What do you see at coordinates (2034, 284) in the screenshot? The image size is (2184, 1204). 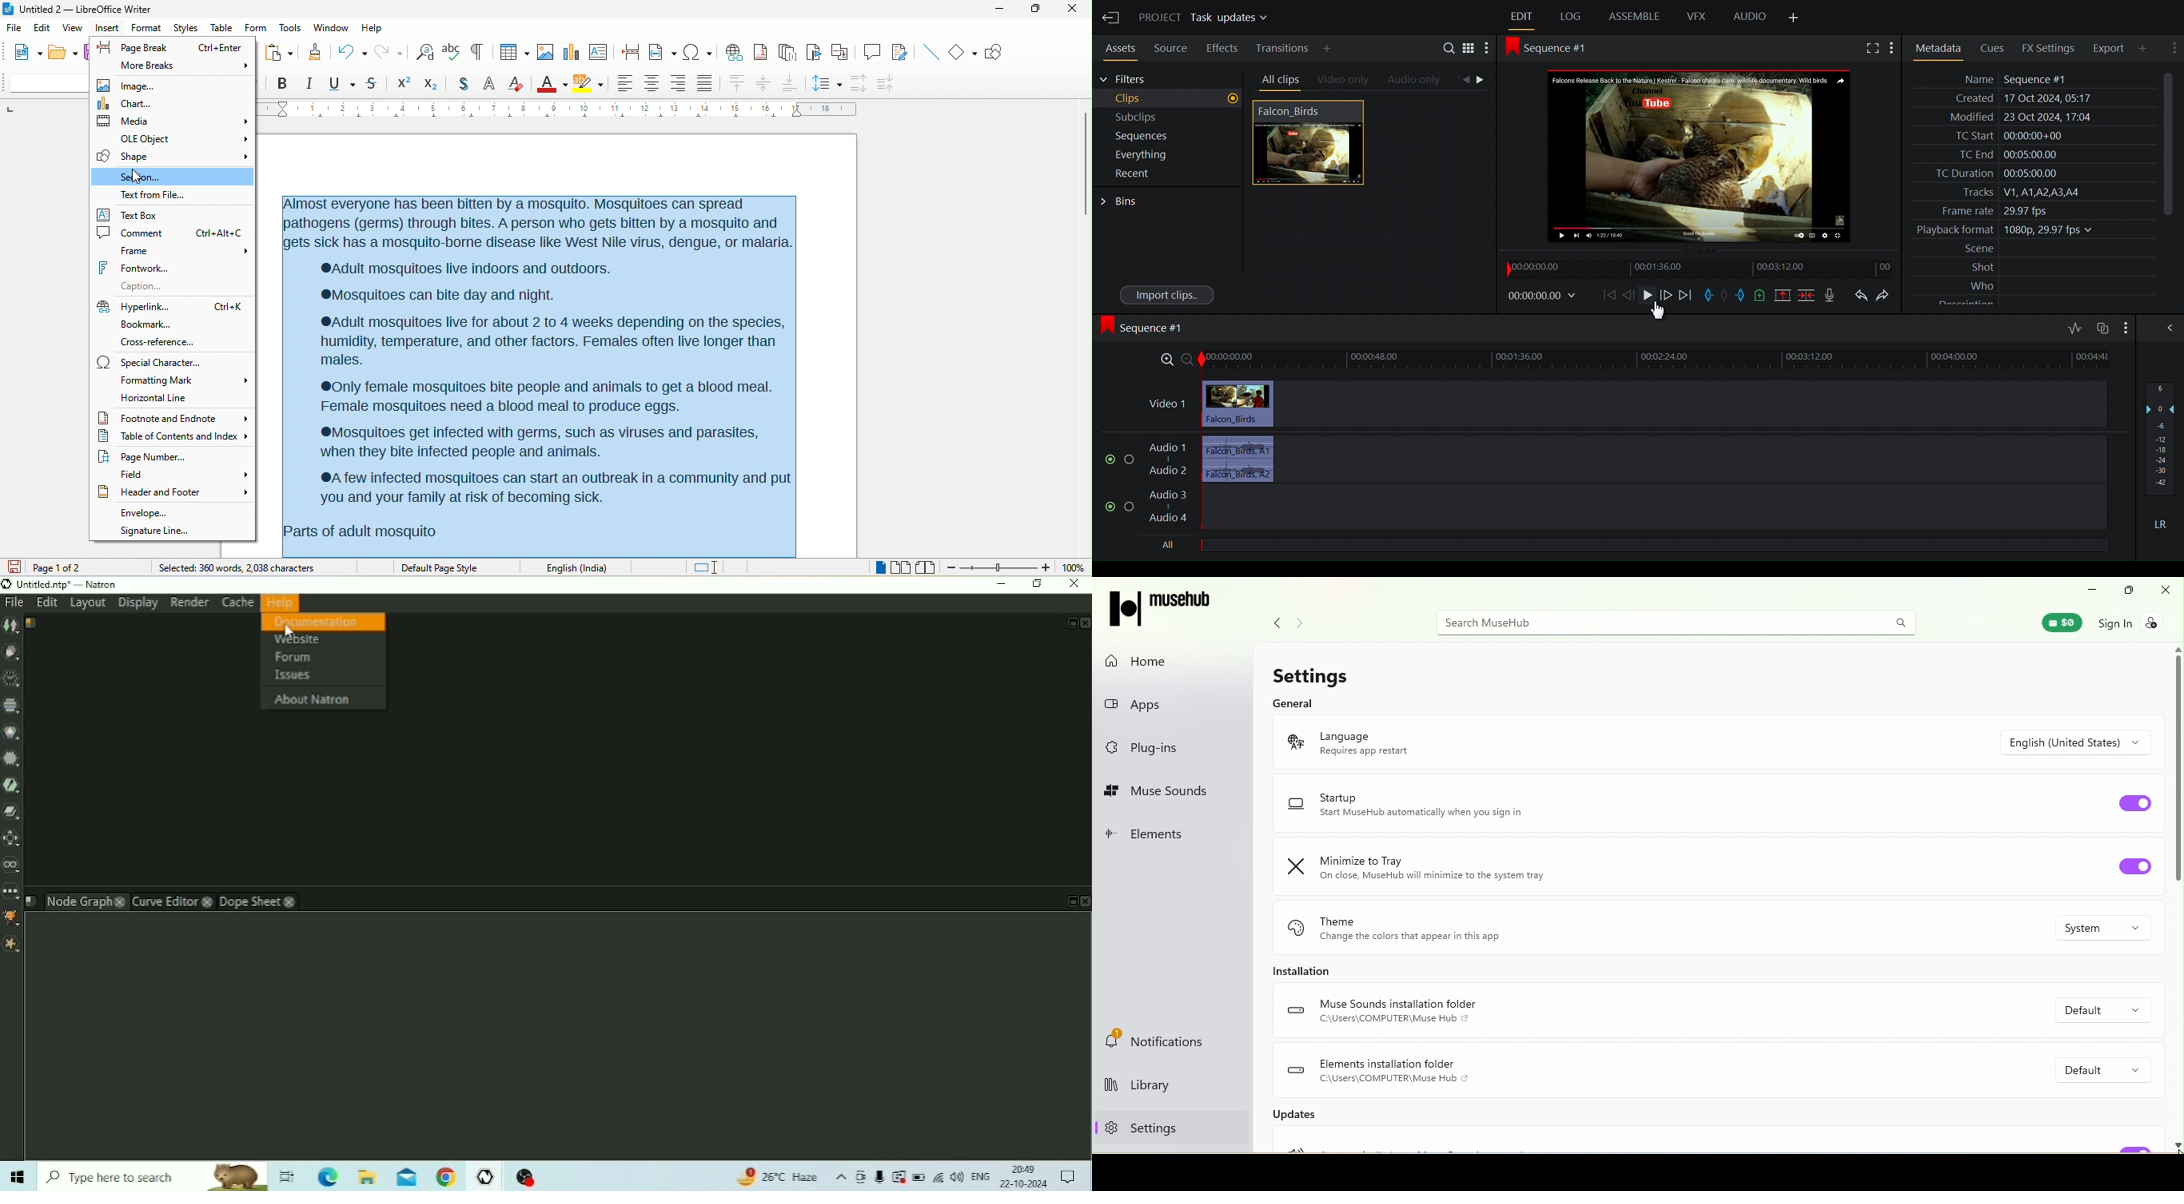 I see `Who` at bounding box center [2034, 284].